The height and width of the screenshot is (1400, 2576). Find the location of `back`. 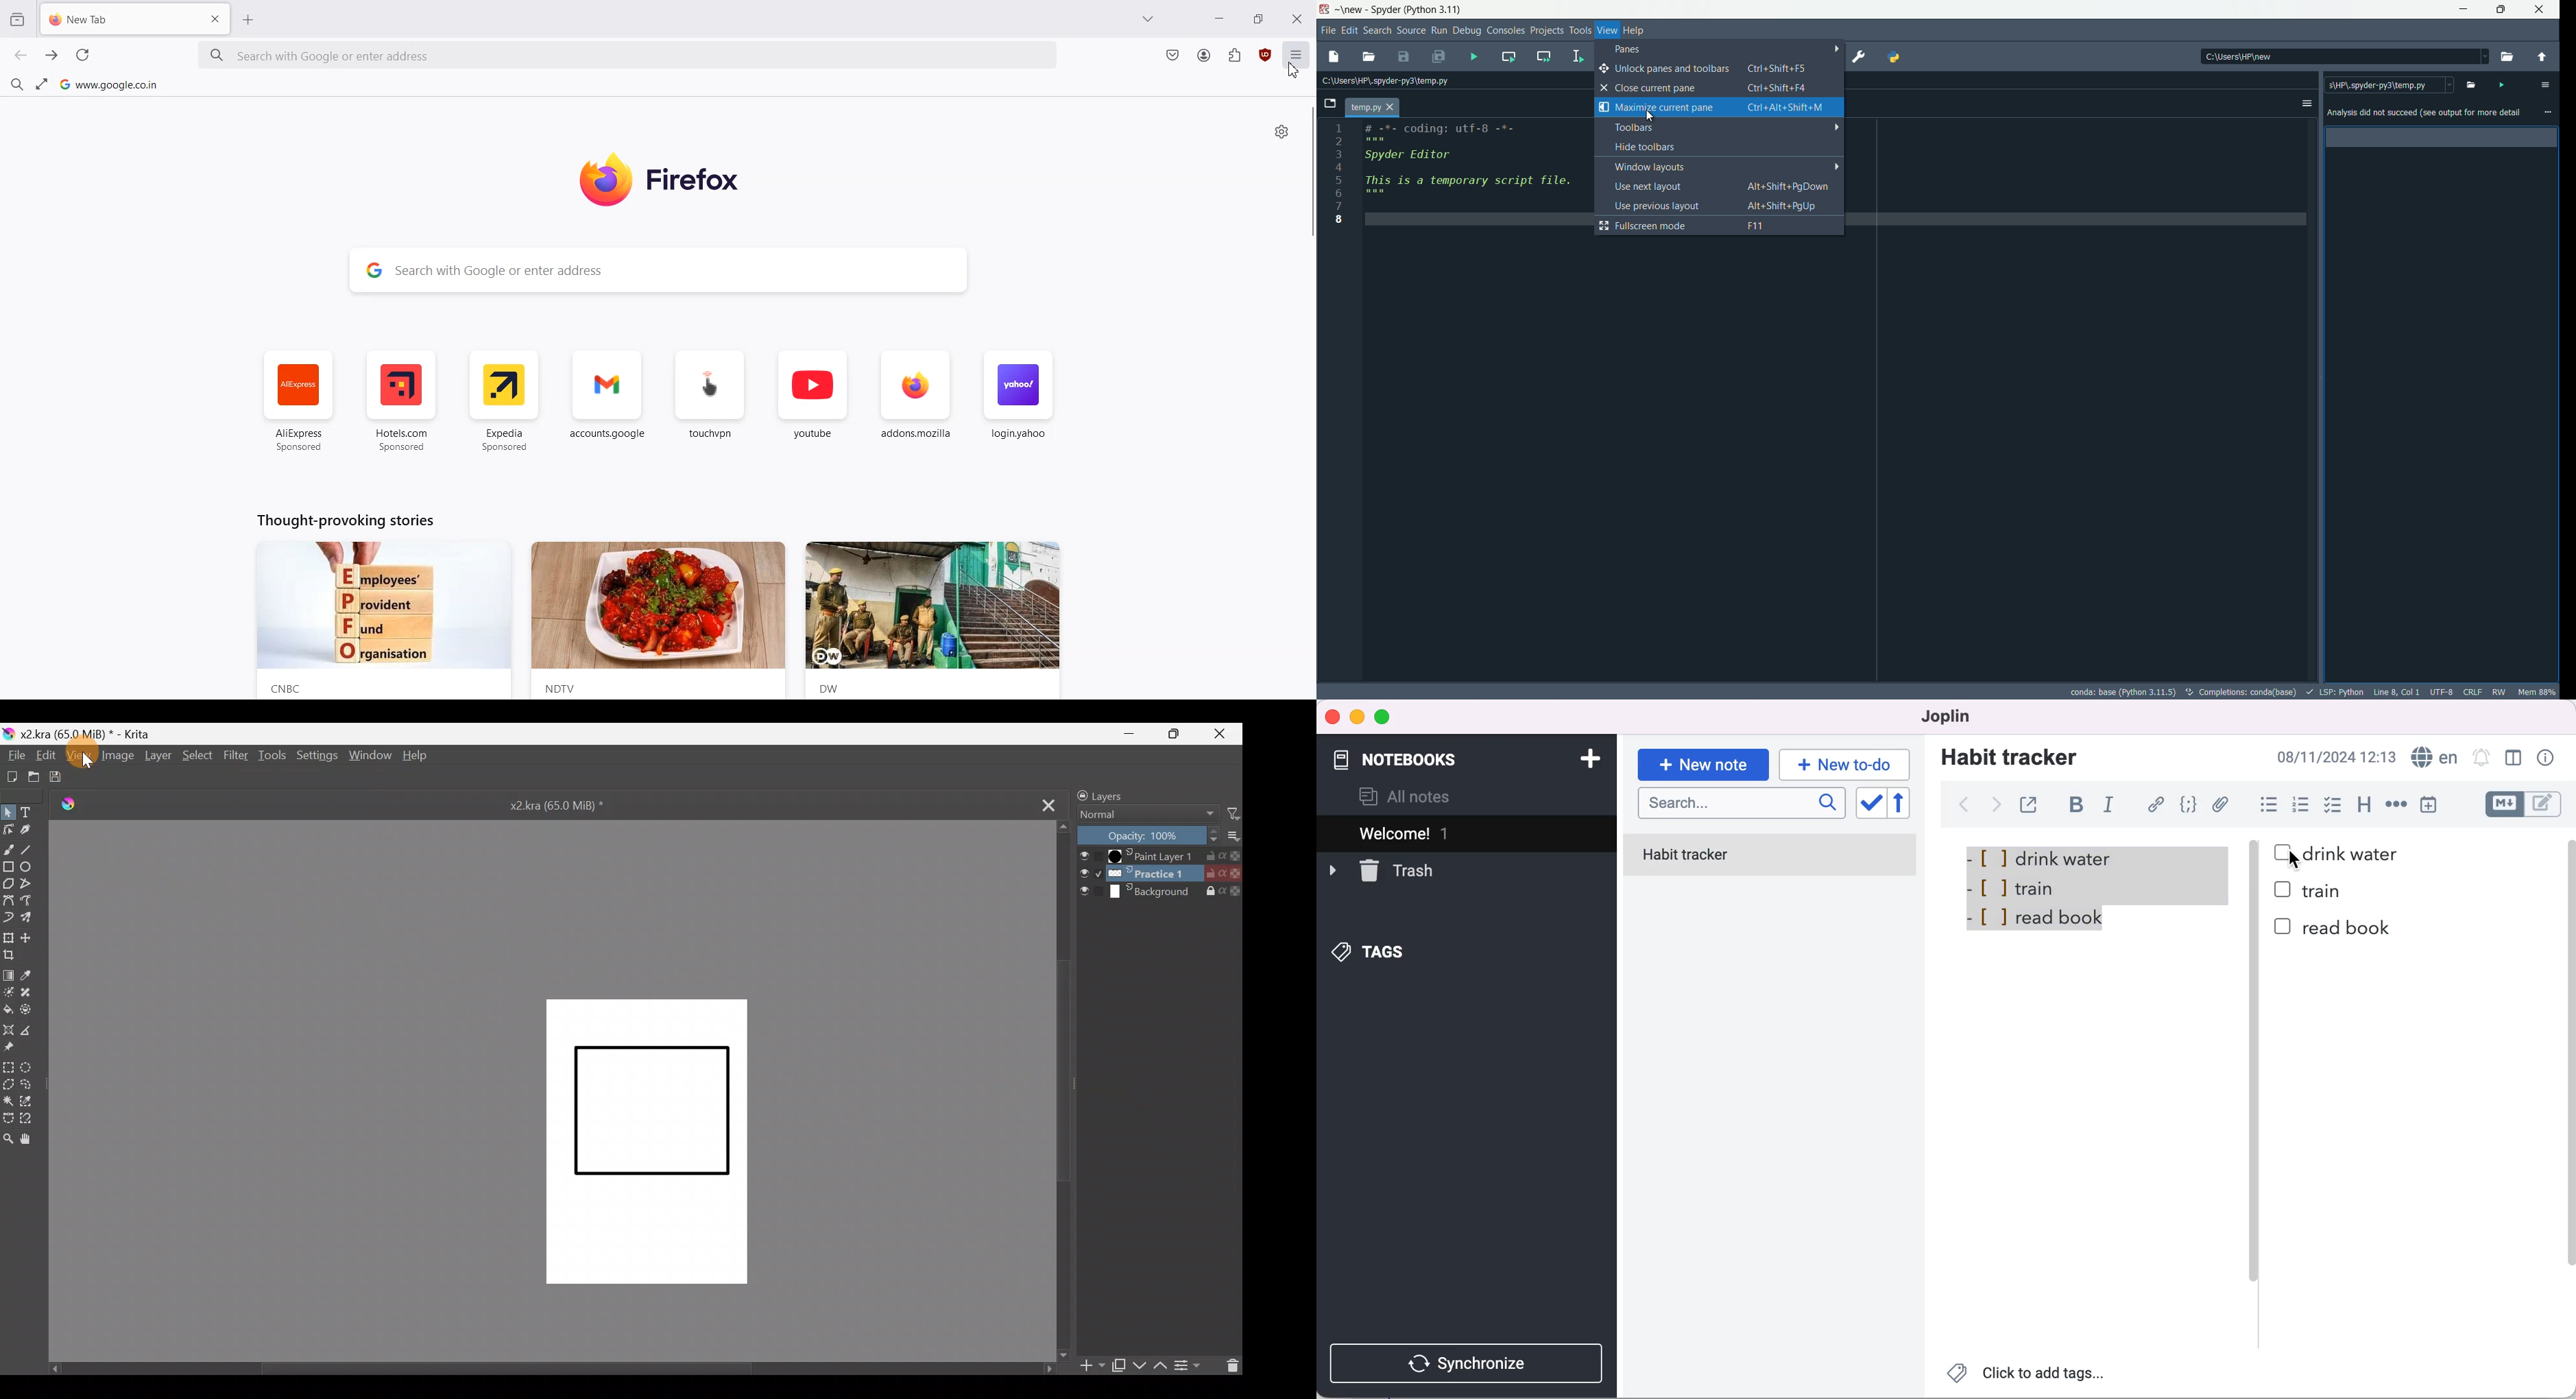

back is located at coordinates (1963, 805).